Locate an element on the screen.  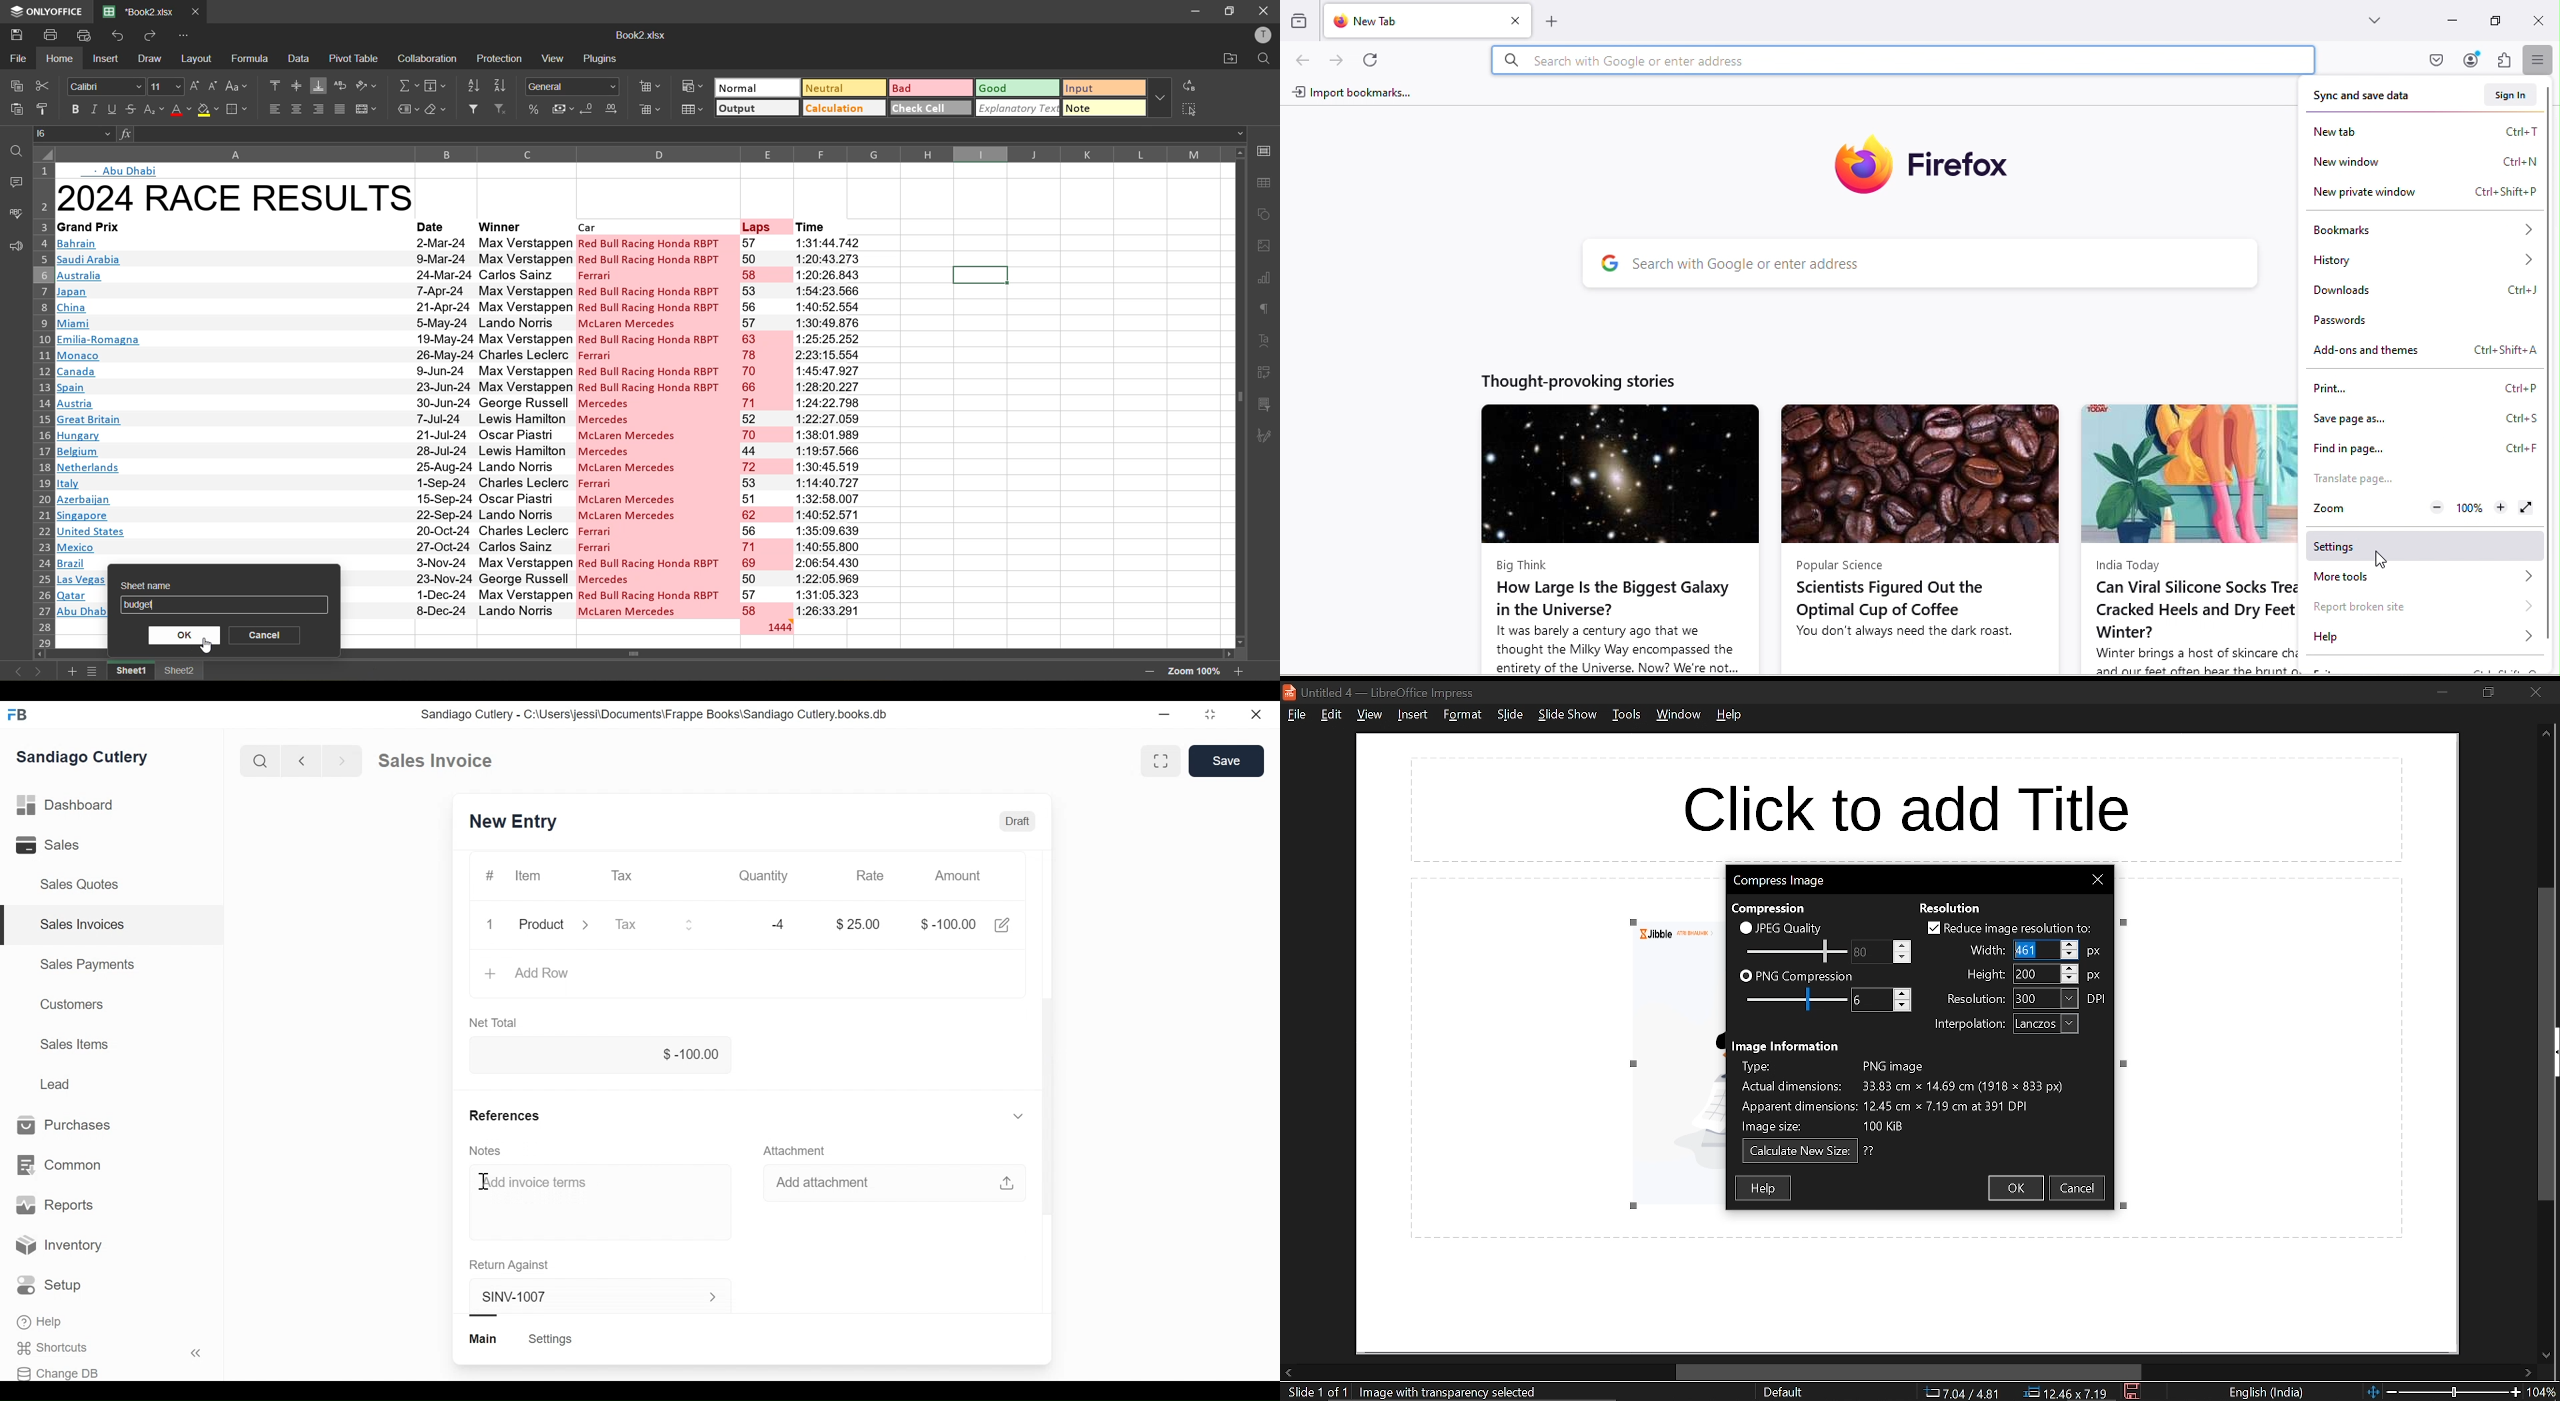
wrap text is located at coordinates (341, 86).